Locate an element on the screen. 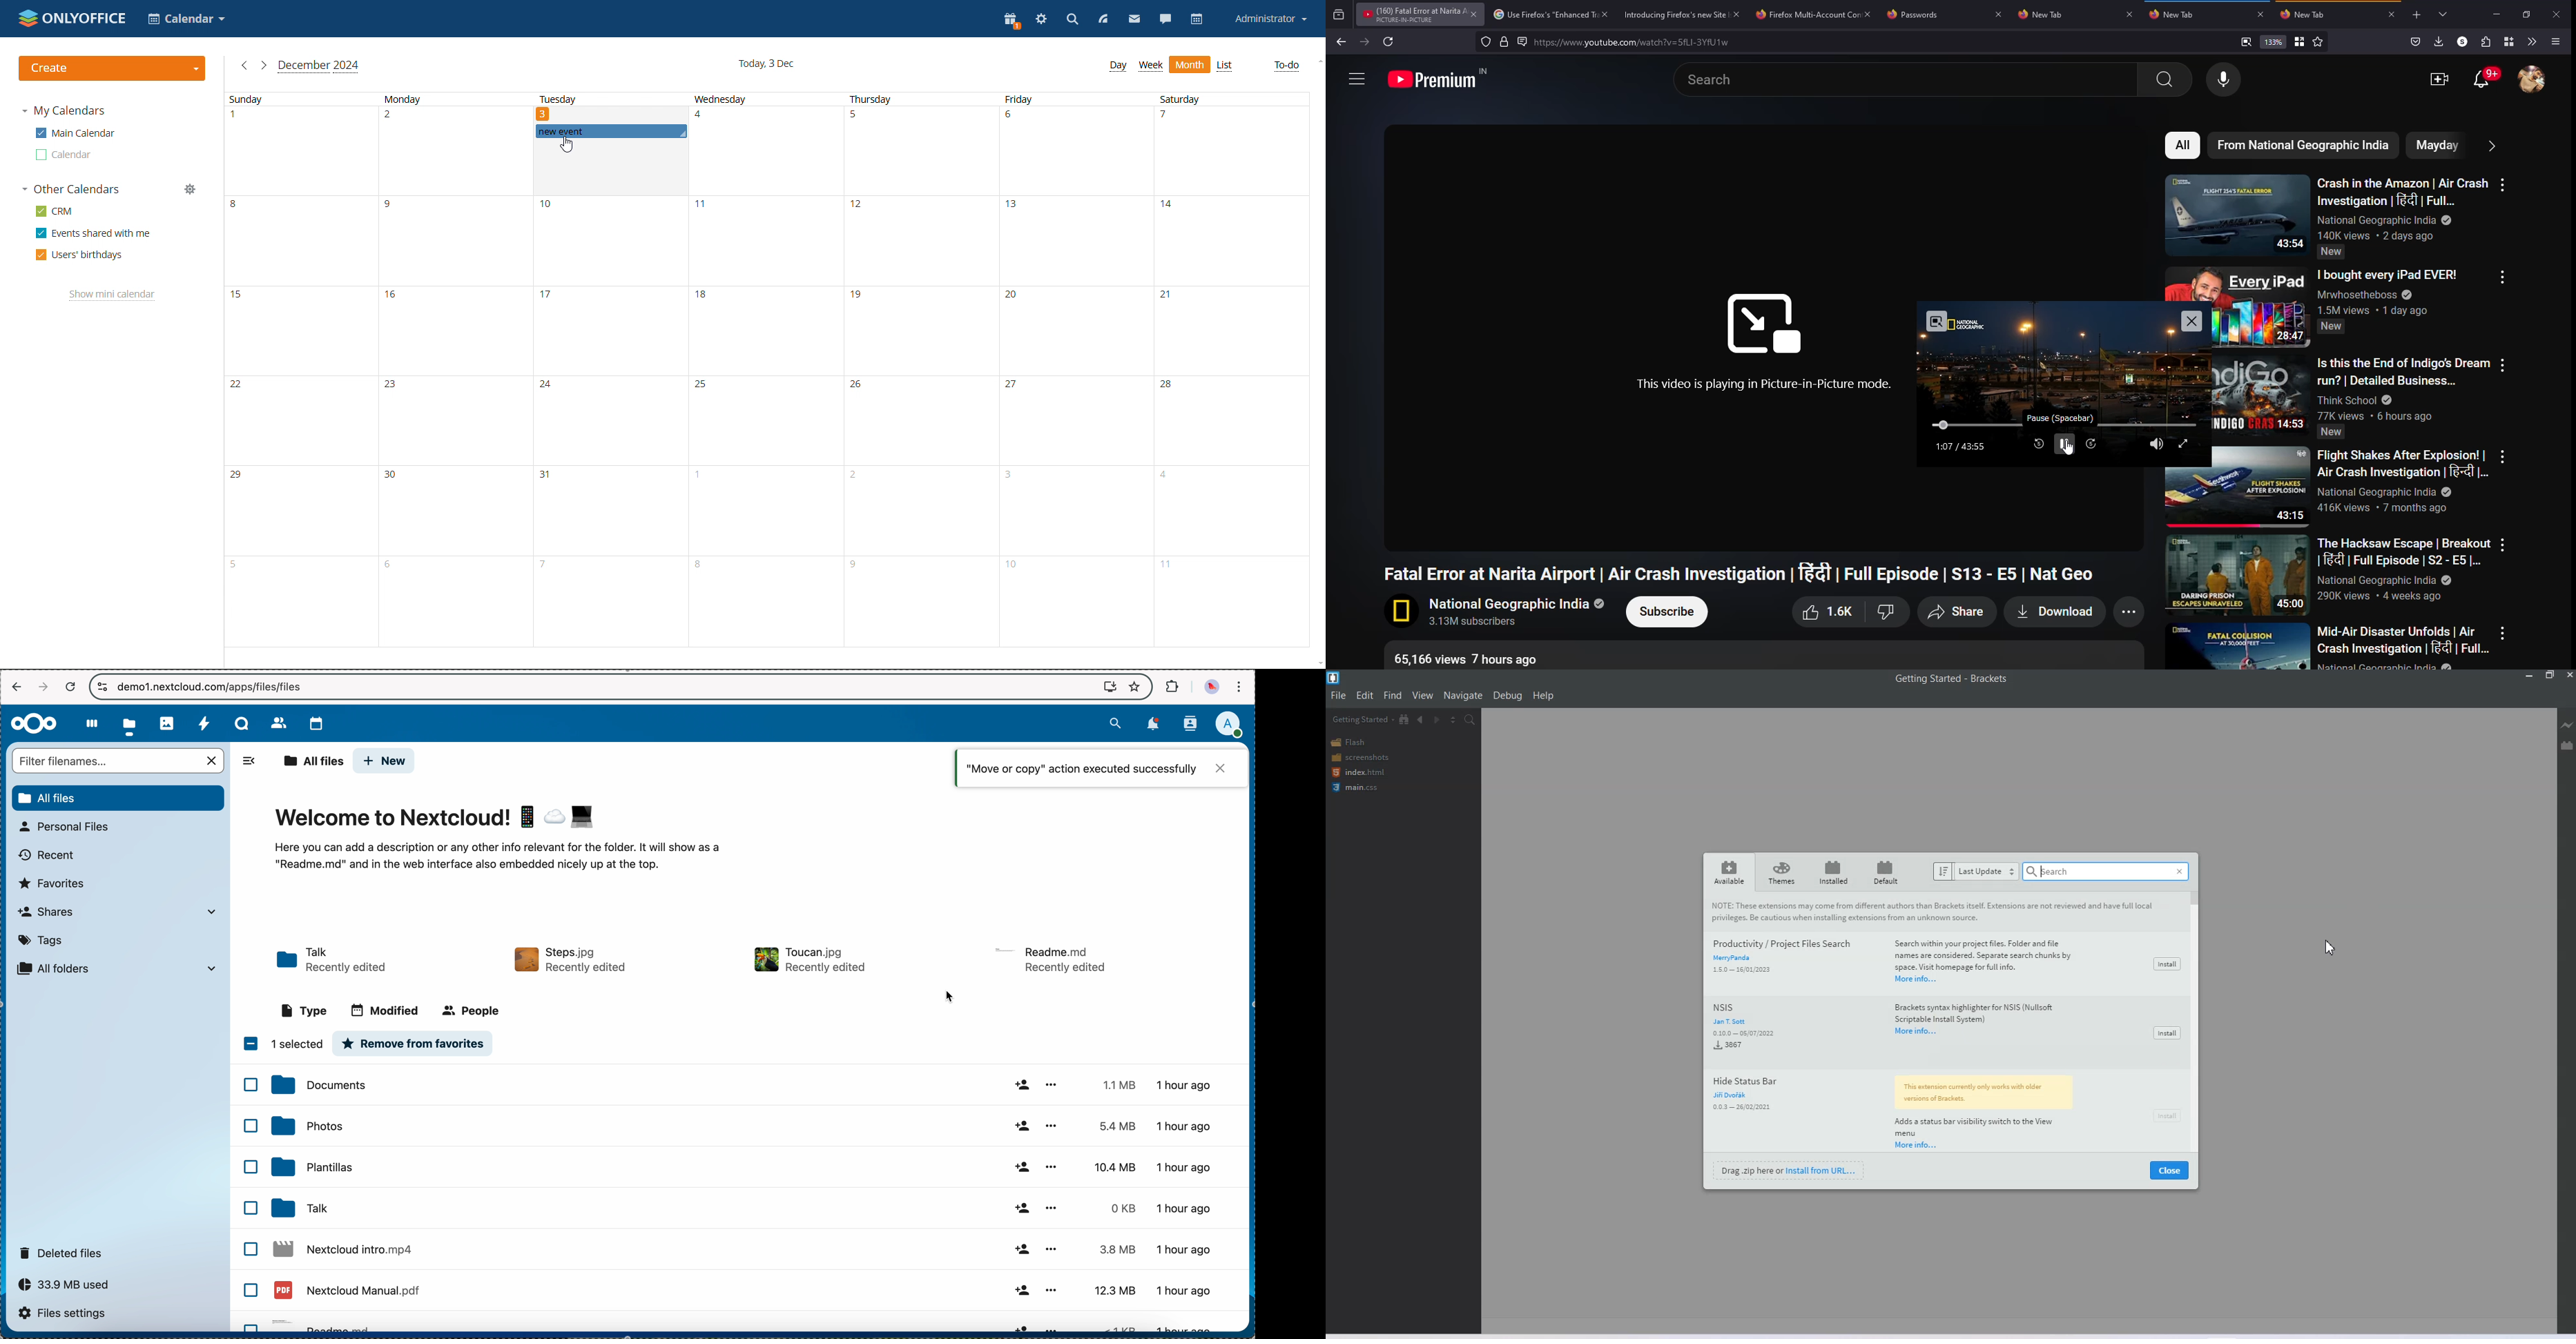 The image size is (2576, 1344). photos is located at coordinates (168, 722).